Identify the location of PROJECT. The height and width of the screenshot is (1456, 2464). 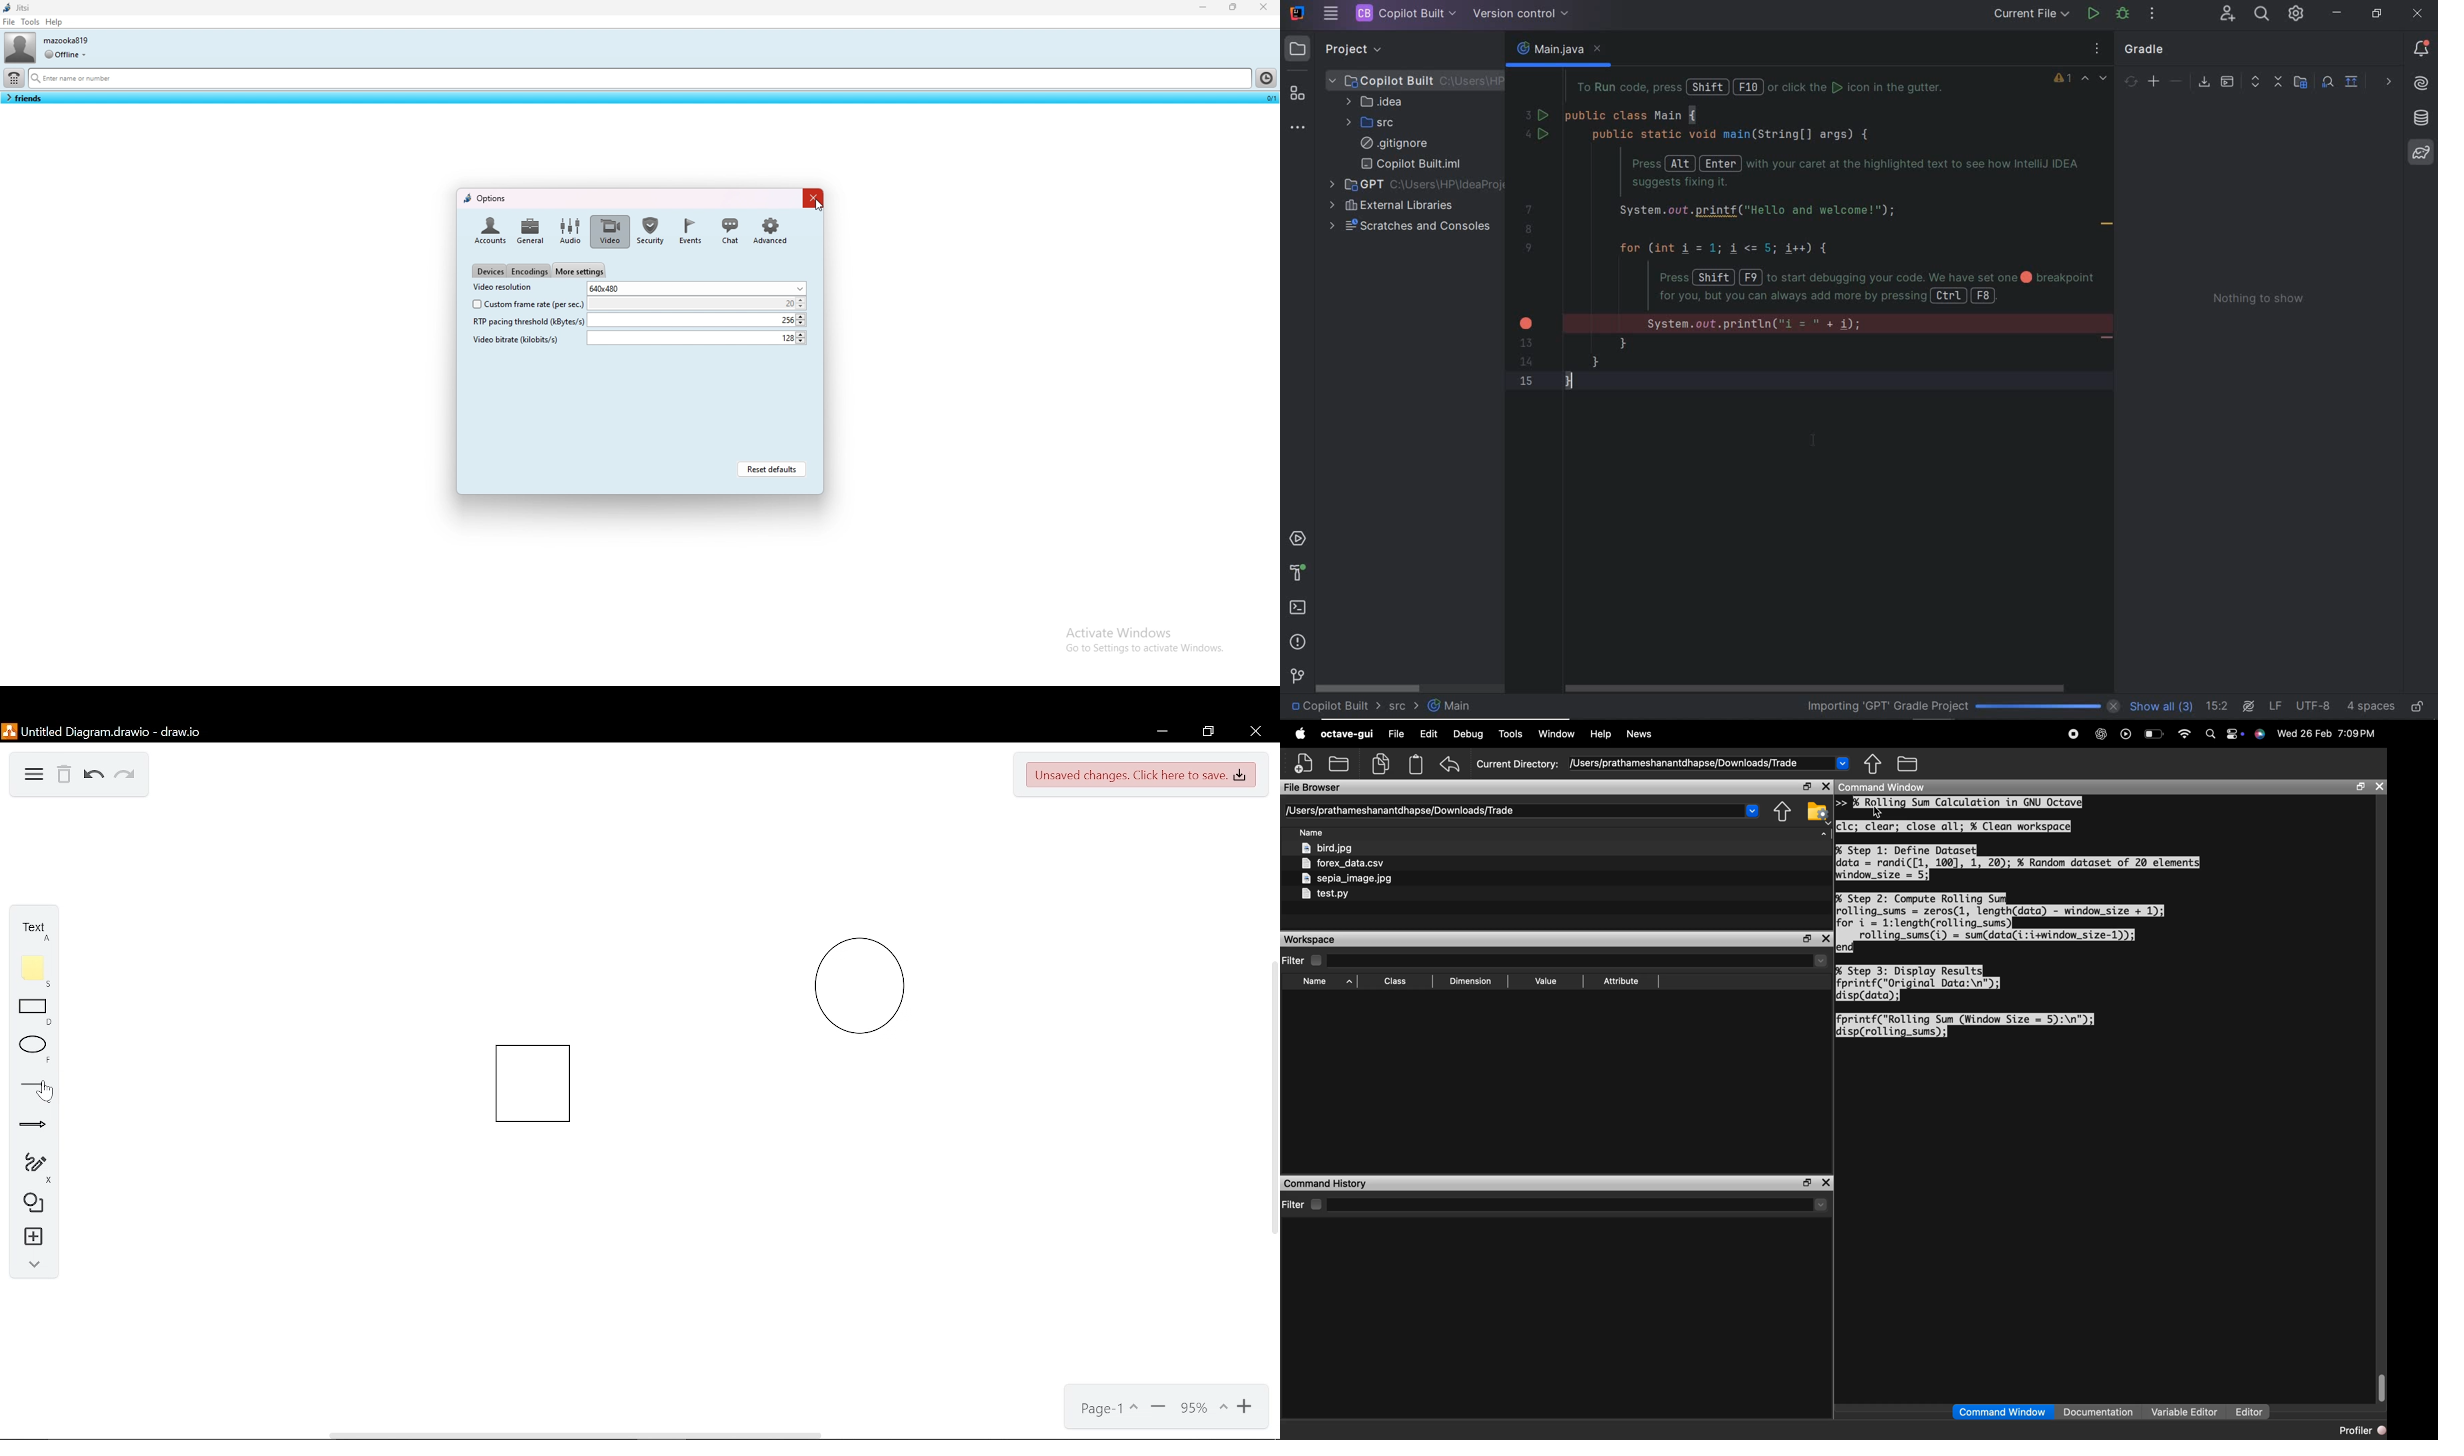
(1341, 48).